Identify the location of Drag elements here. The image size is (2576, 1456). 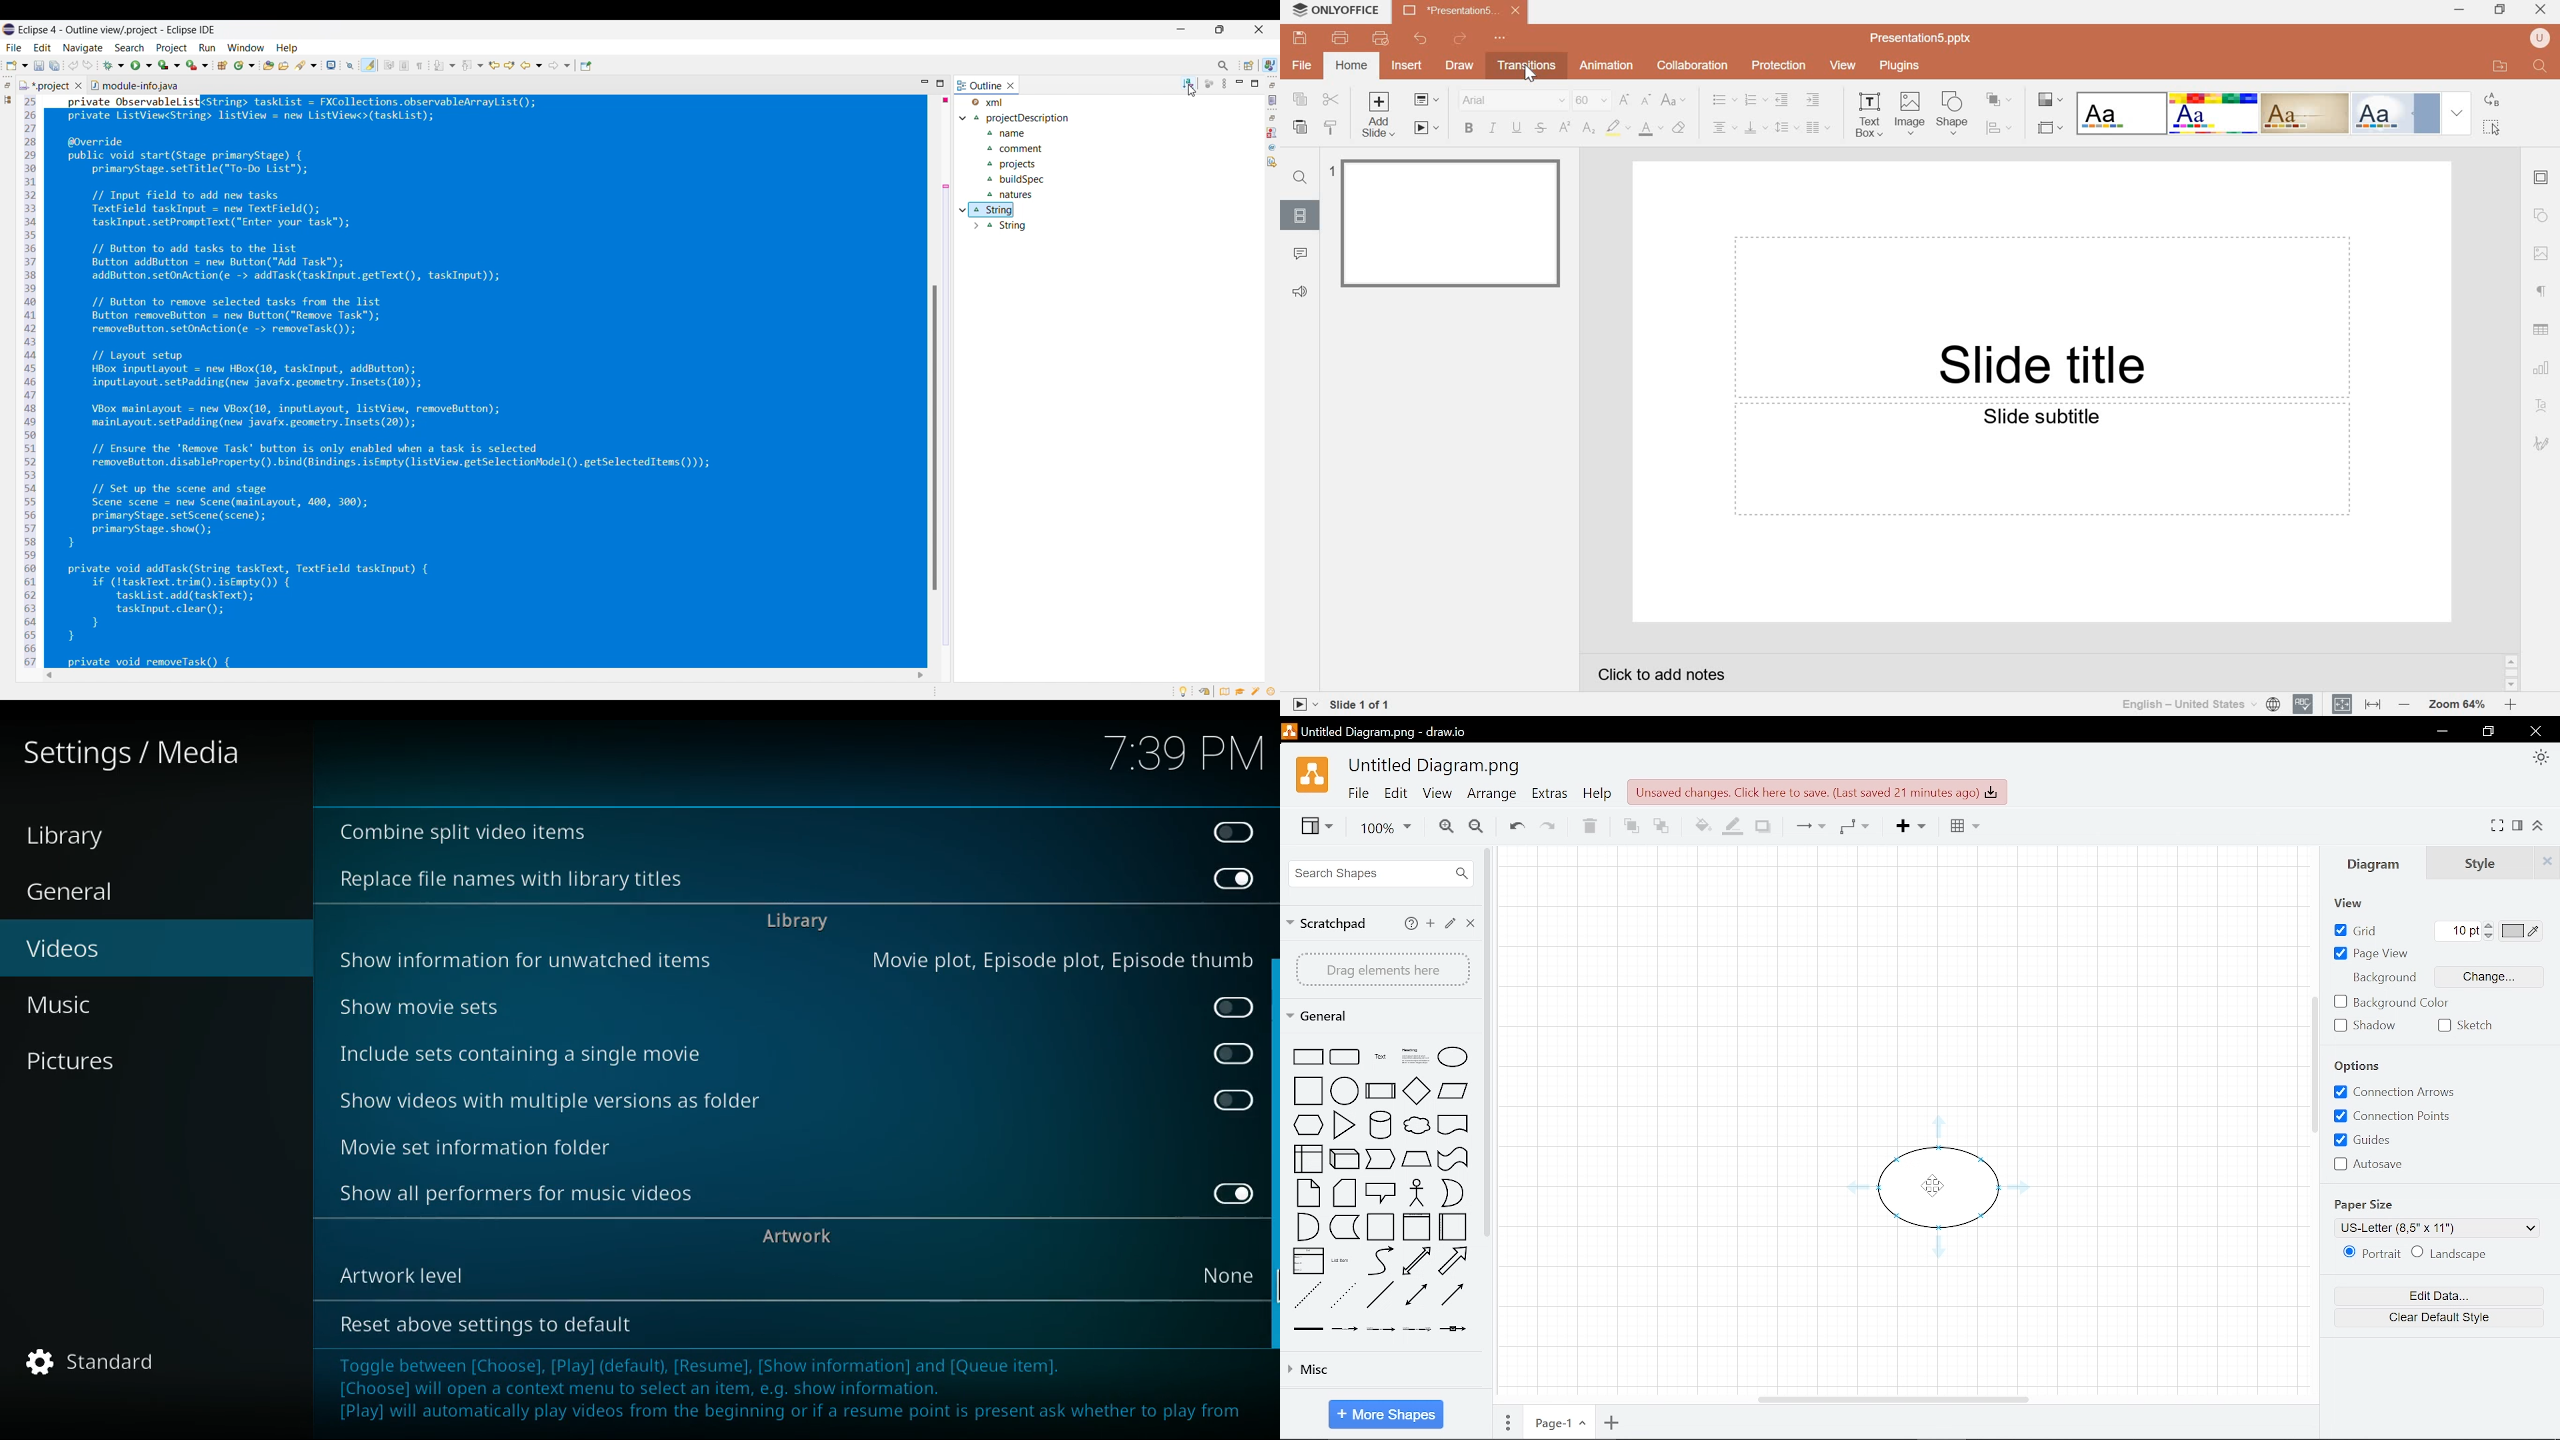
(1384, 970).